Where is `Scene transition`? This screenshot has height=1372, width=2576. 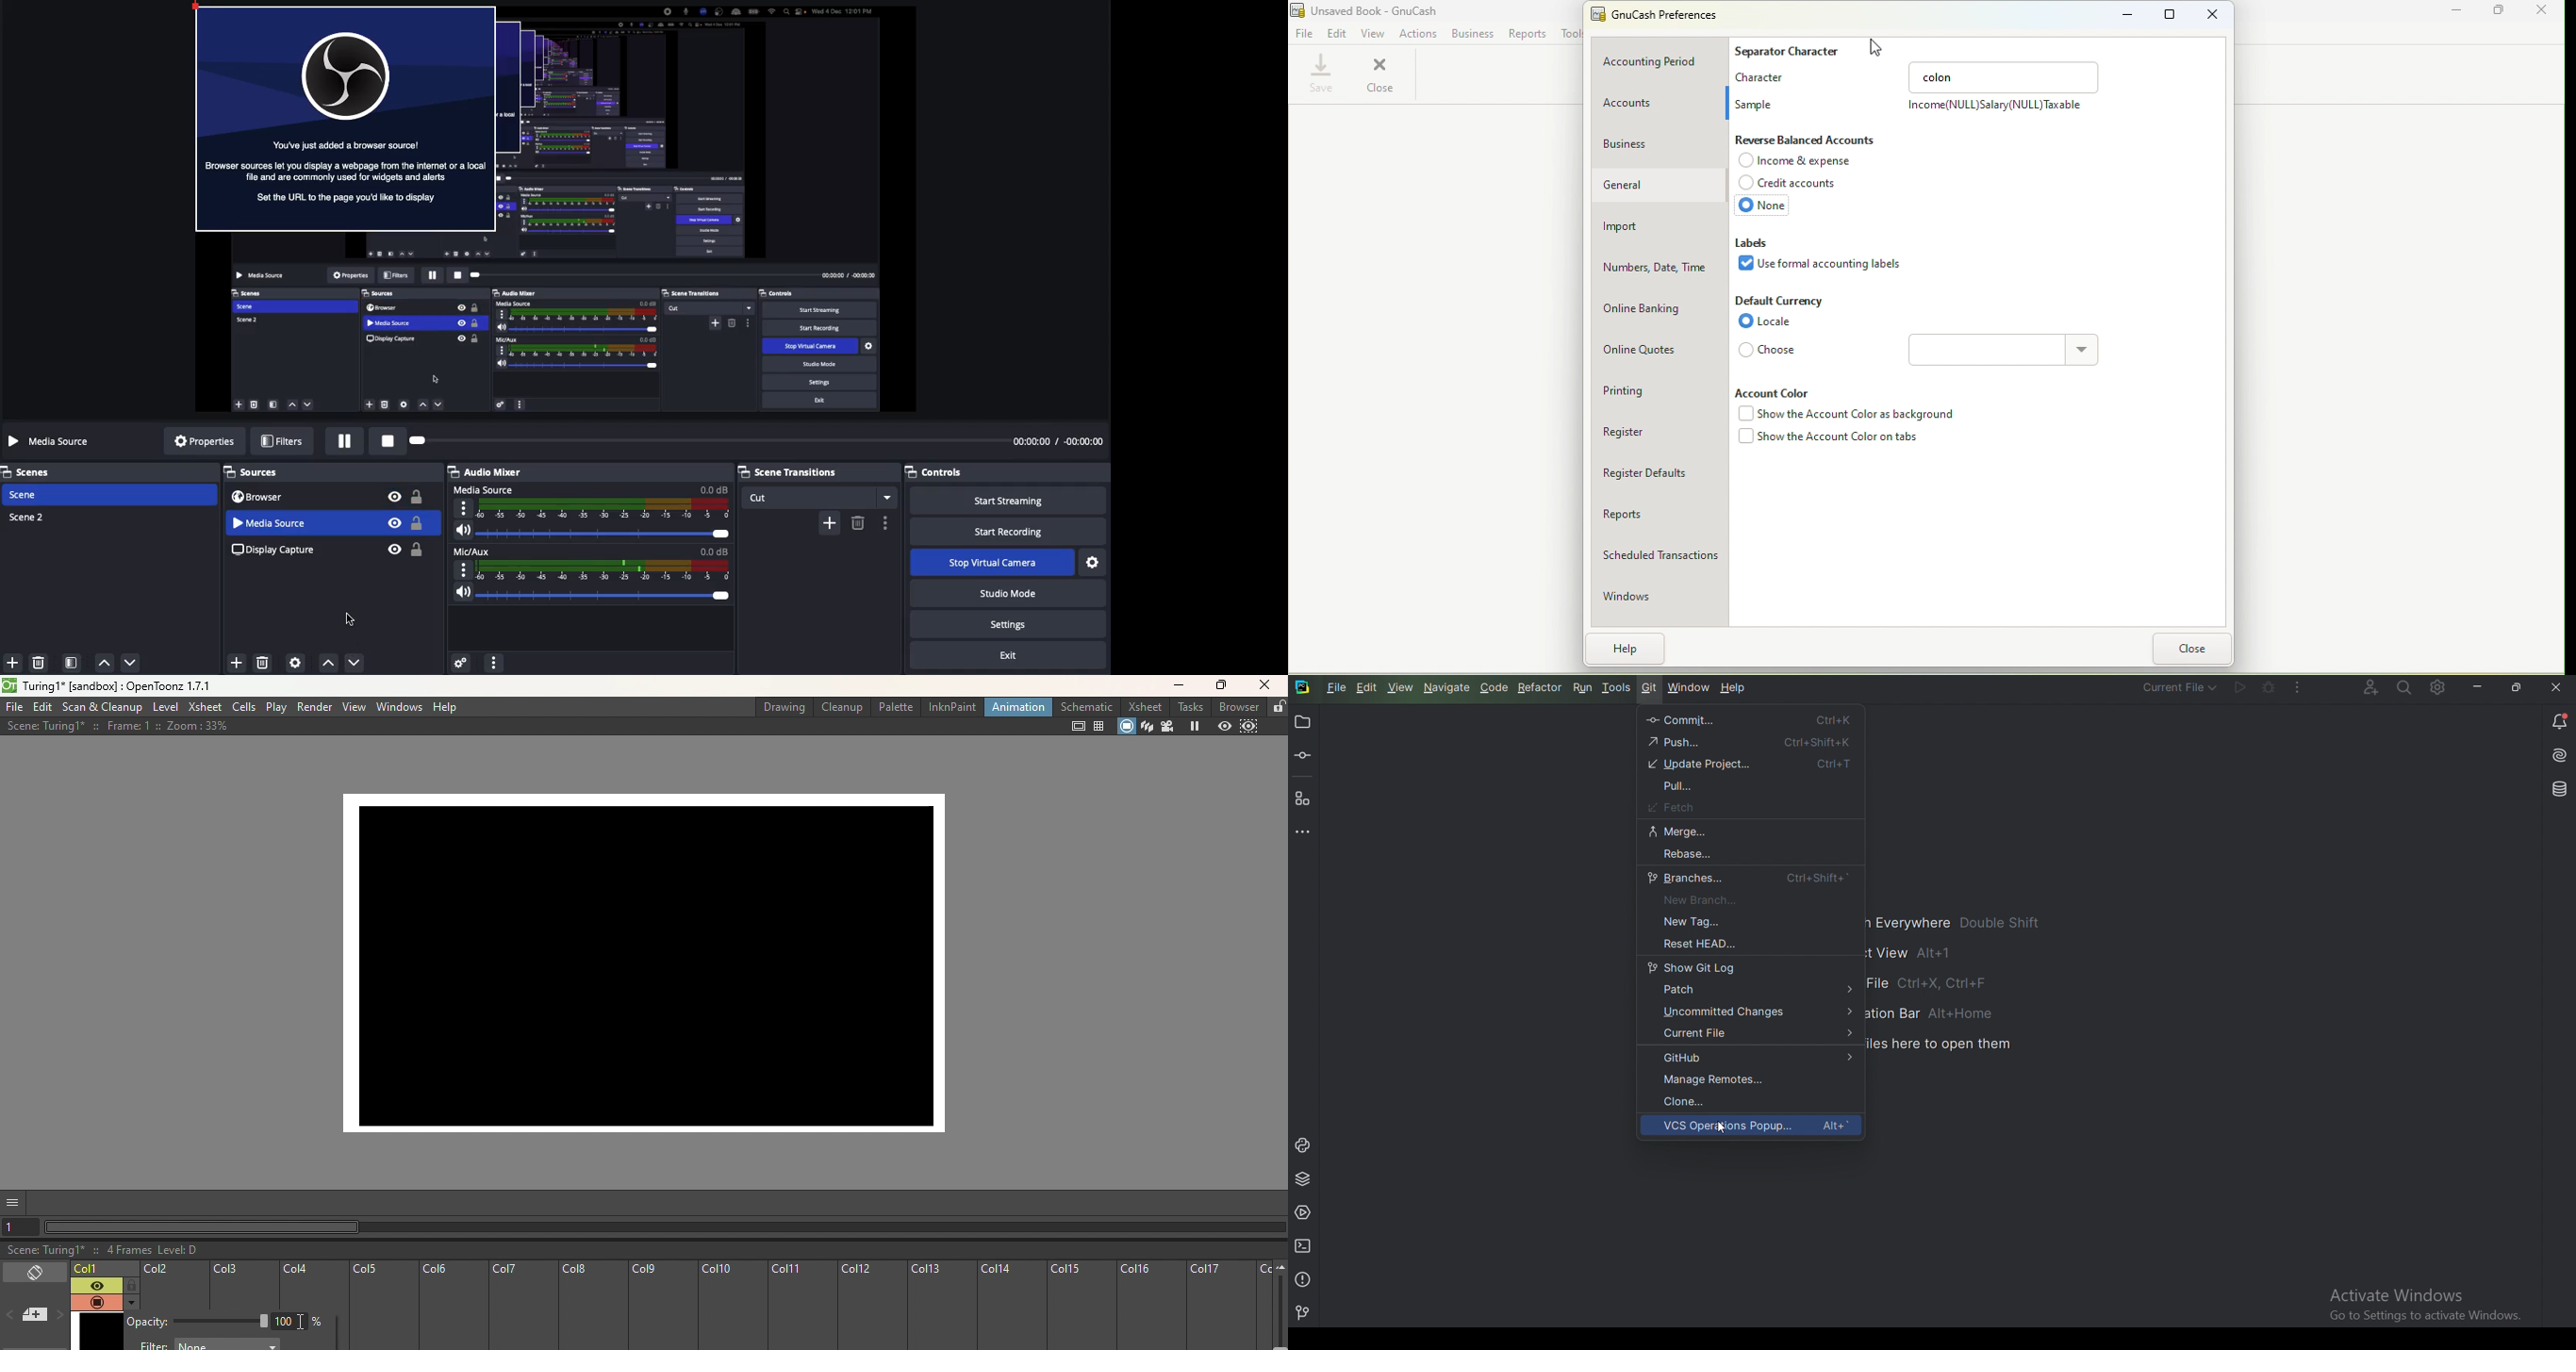 Scene transition is located at coordinates (817, 470).